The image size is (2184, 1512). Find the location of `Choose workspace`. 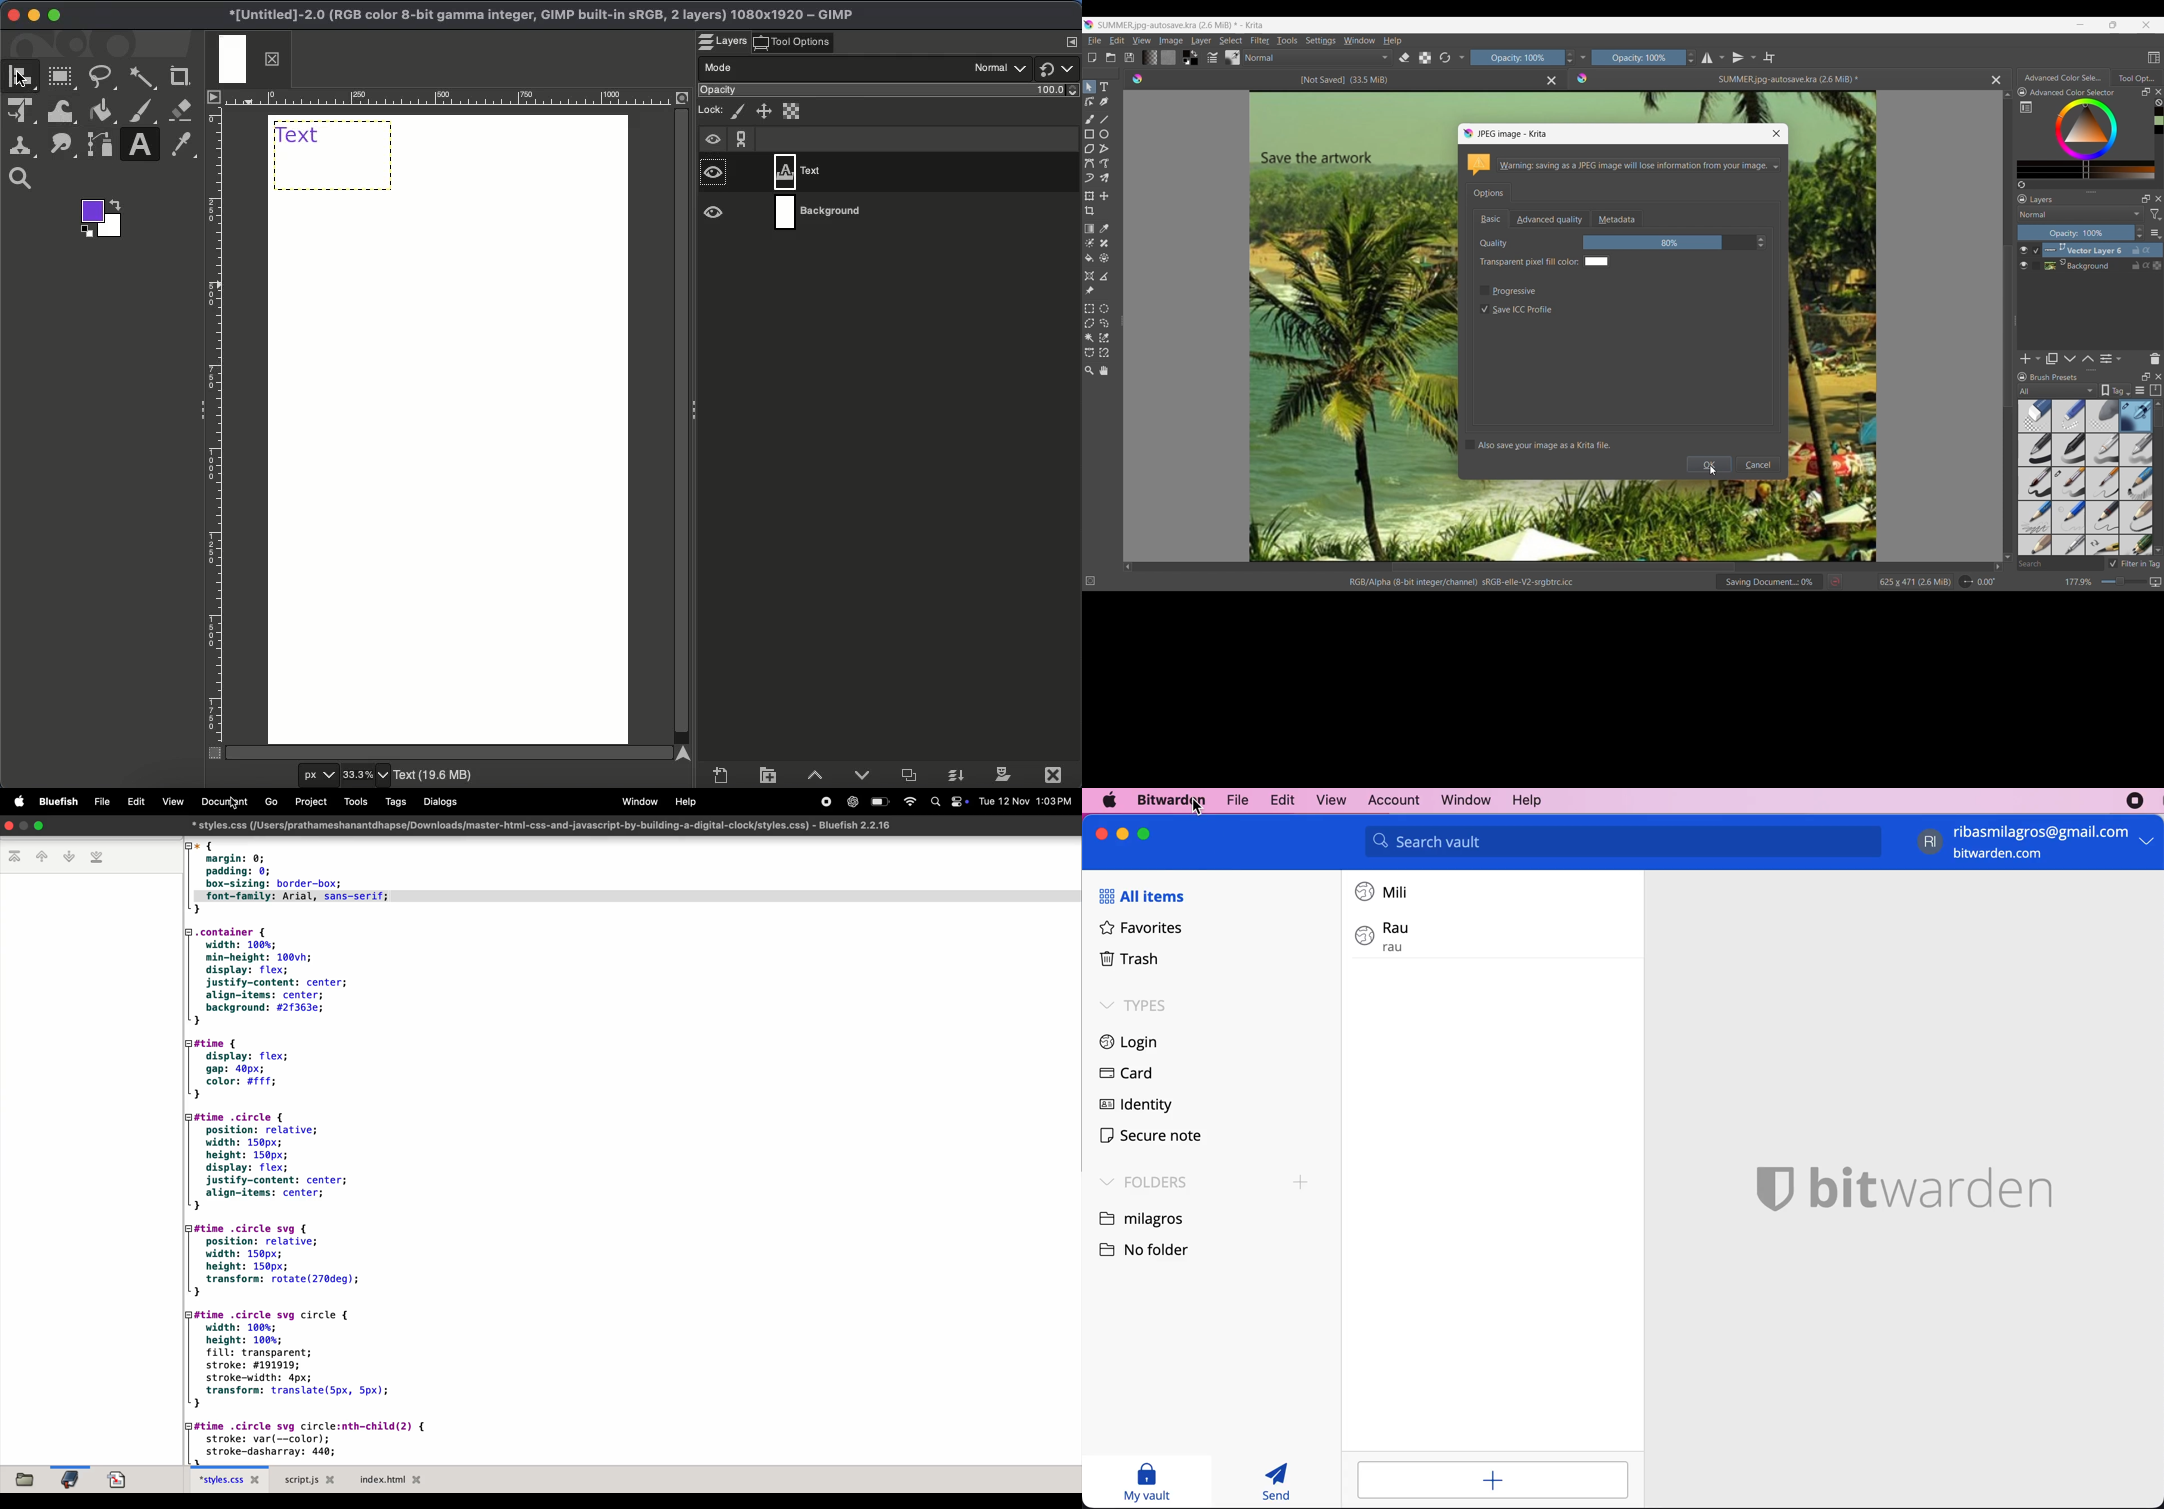

Choose workspace is located at coordinates (2154, 57).